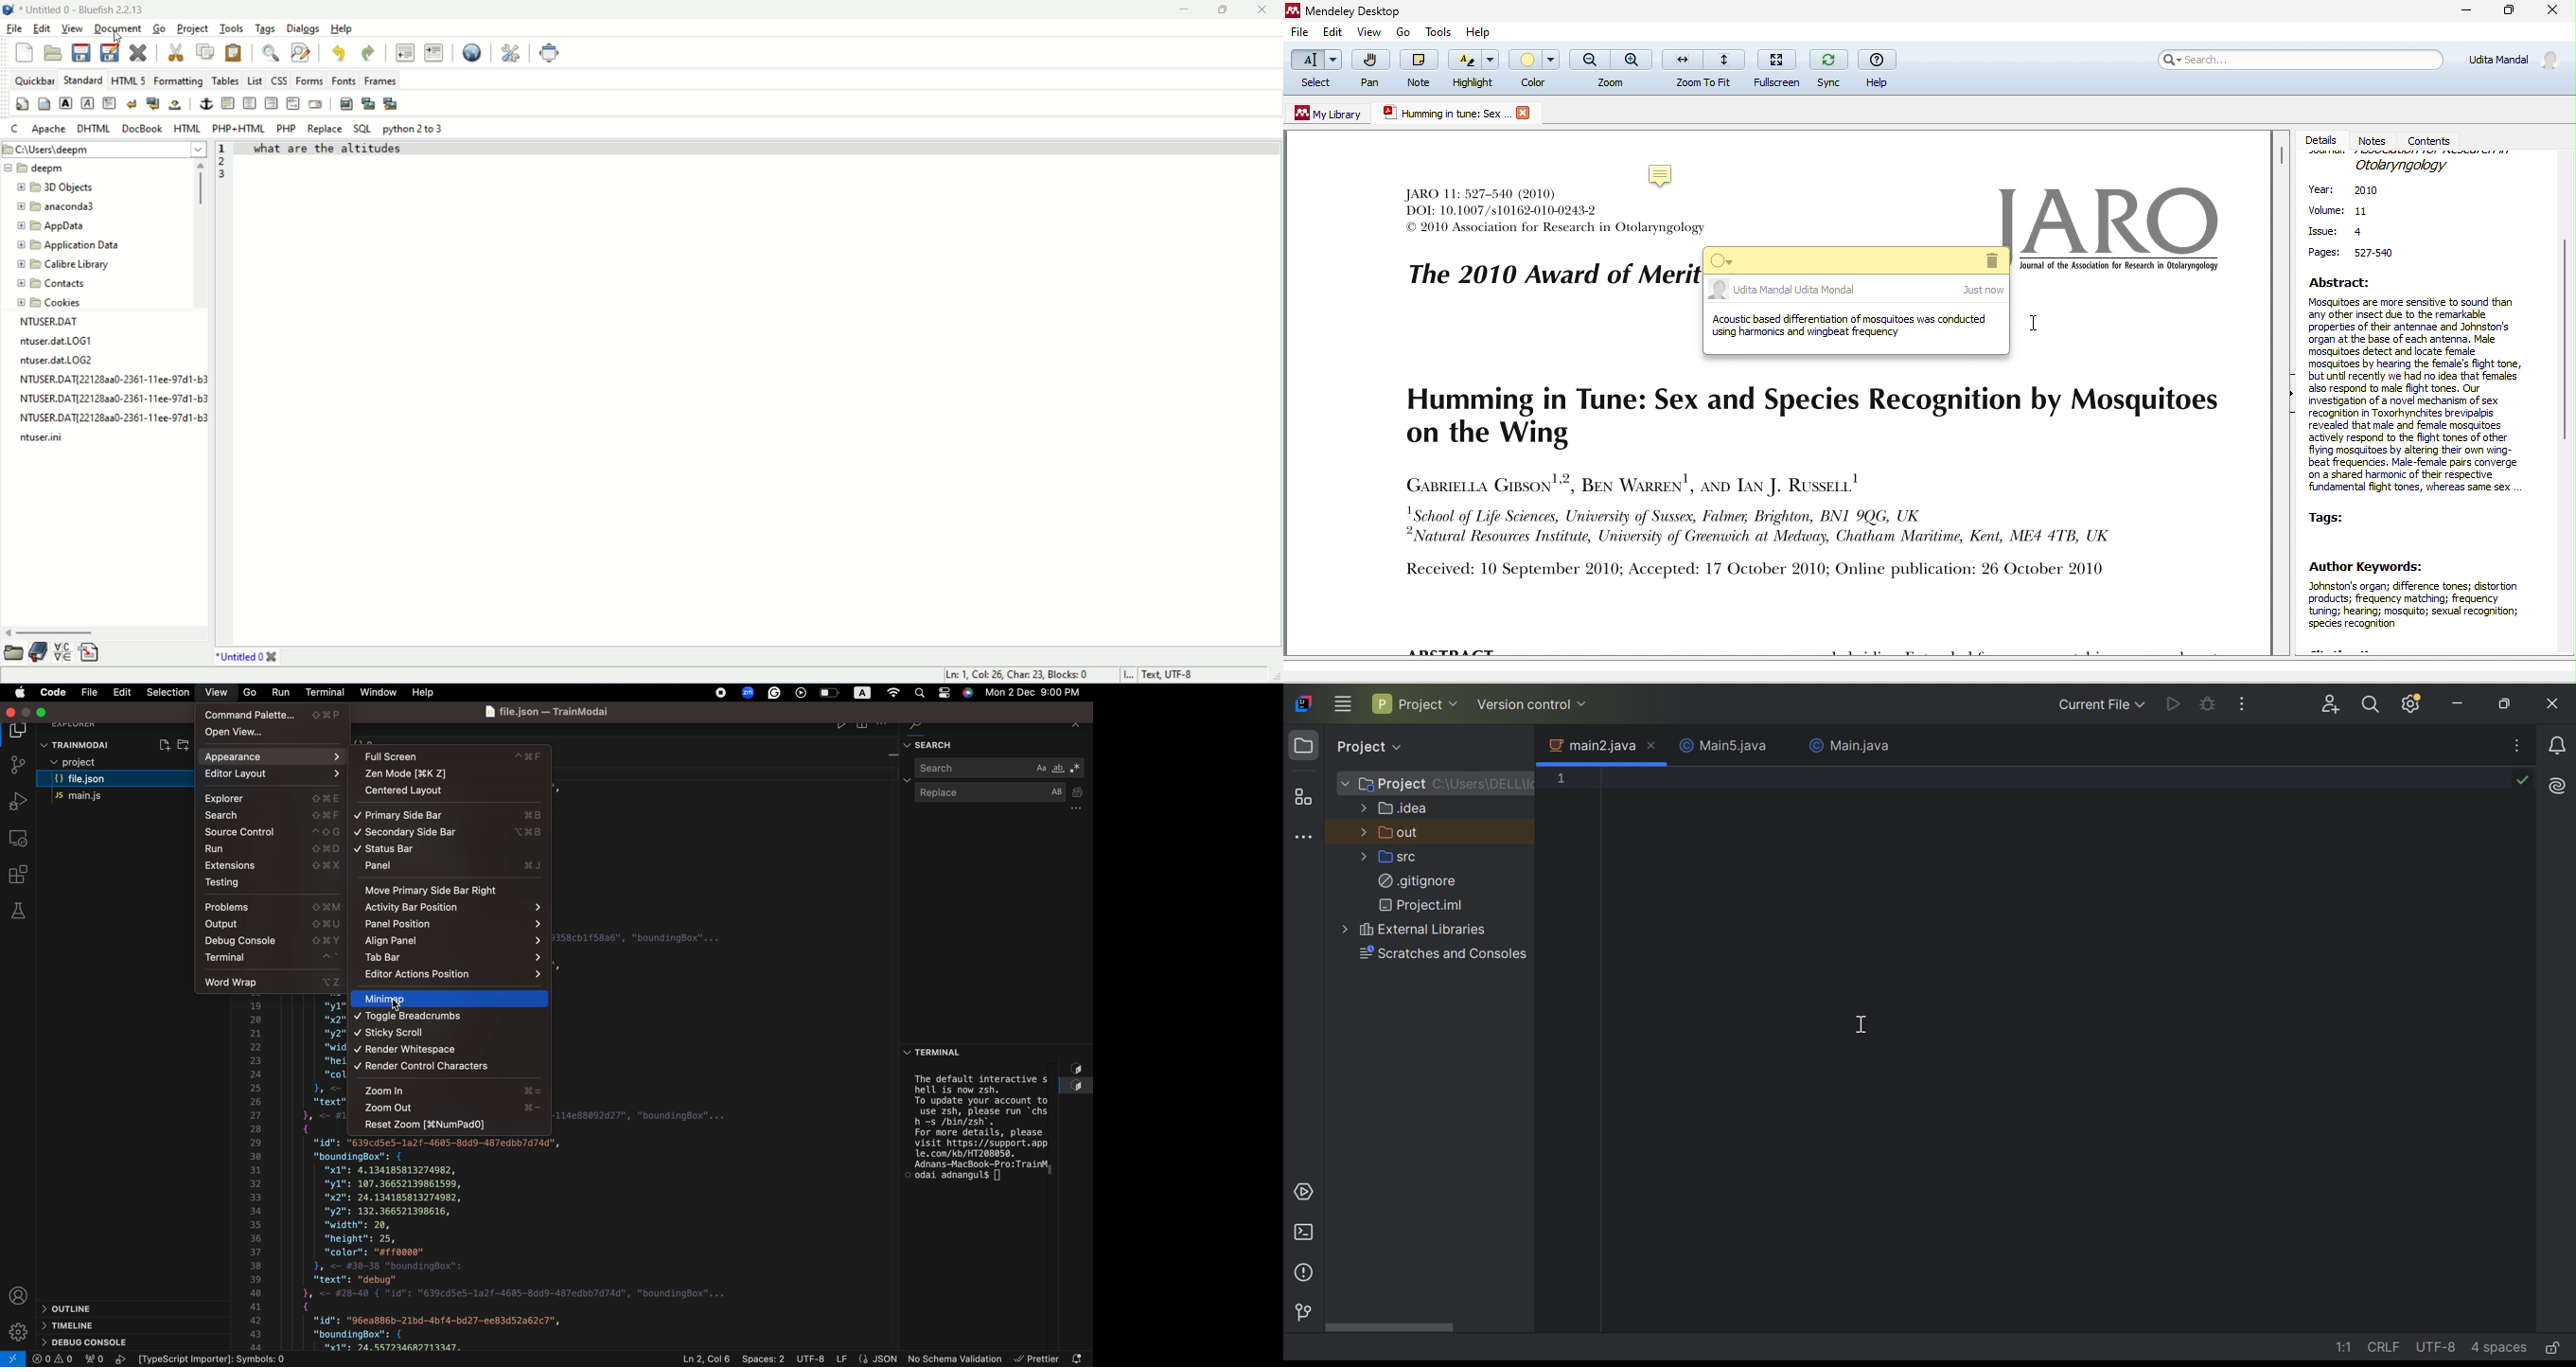 The height and width of the screenshot is (1372, 2576). I want to click on Current file, so click(2097, 705).